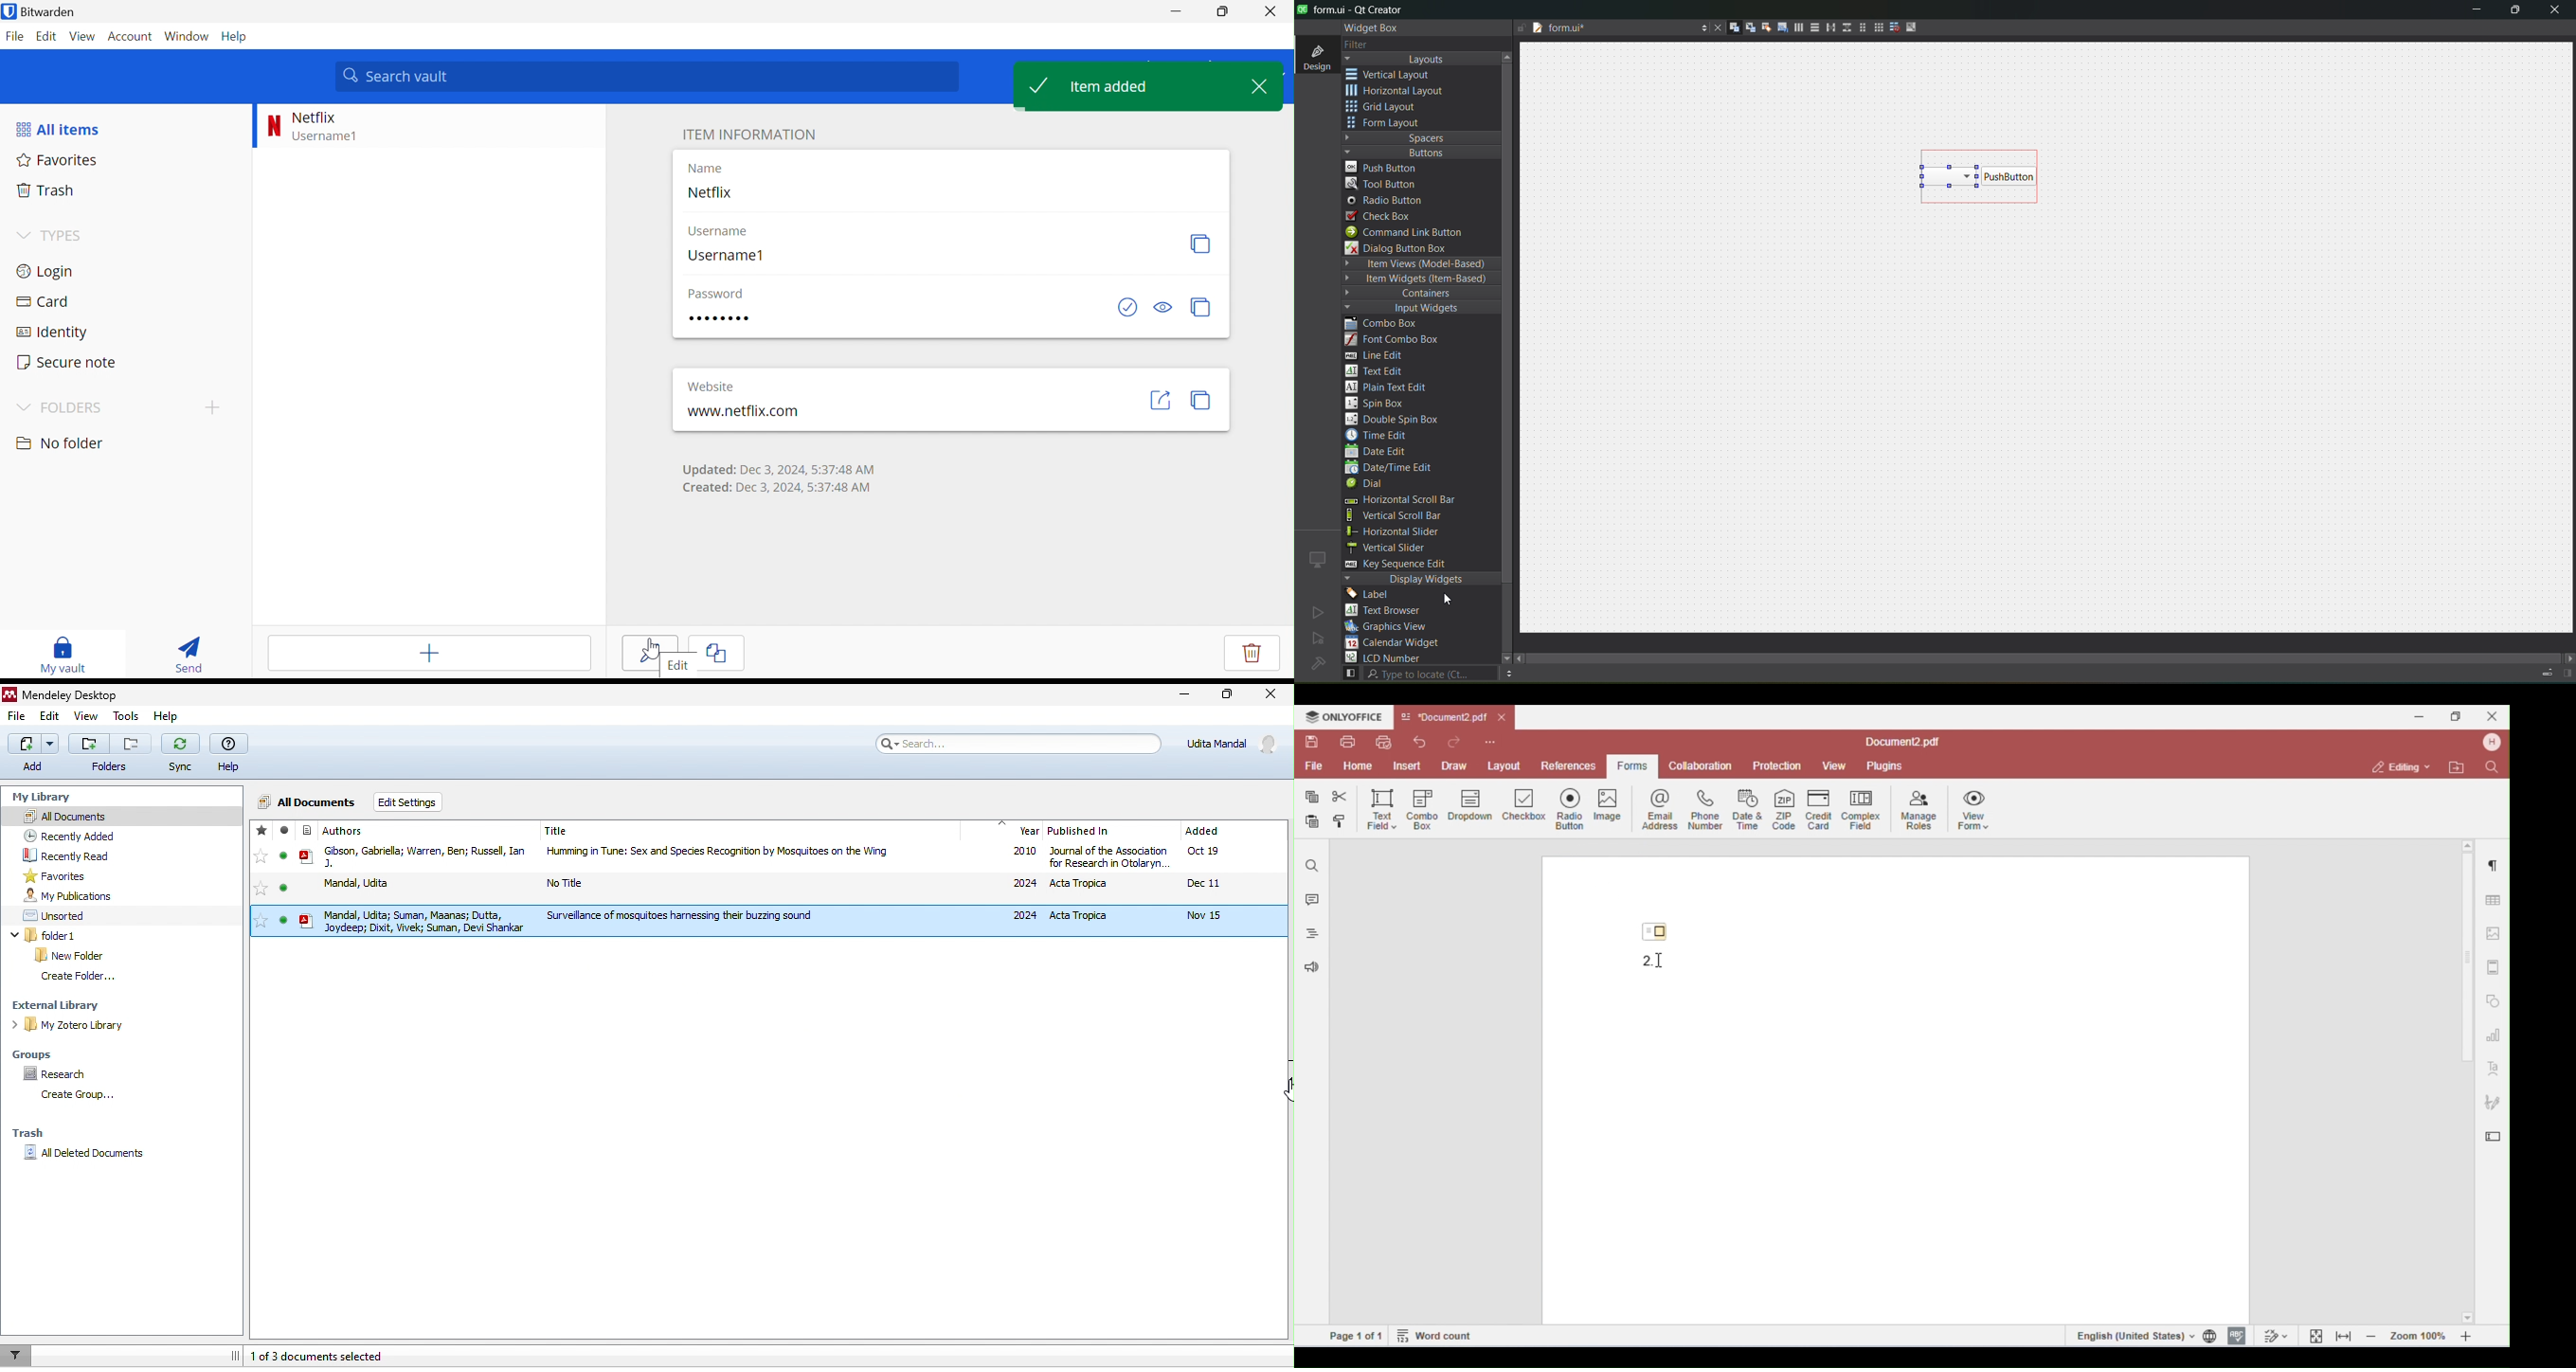 The image size is (2576, 1372). Describe the element at coordinates (275, 123) in the screenshot. I see `N` at that location.